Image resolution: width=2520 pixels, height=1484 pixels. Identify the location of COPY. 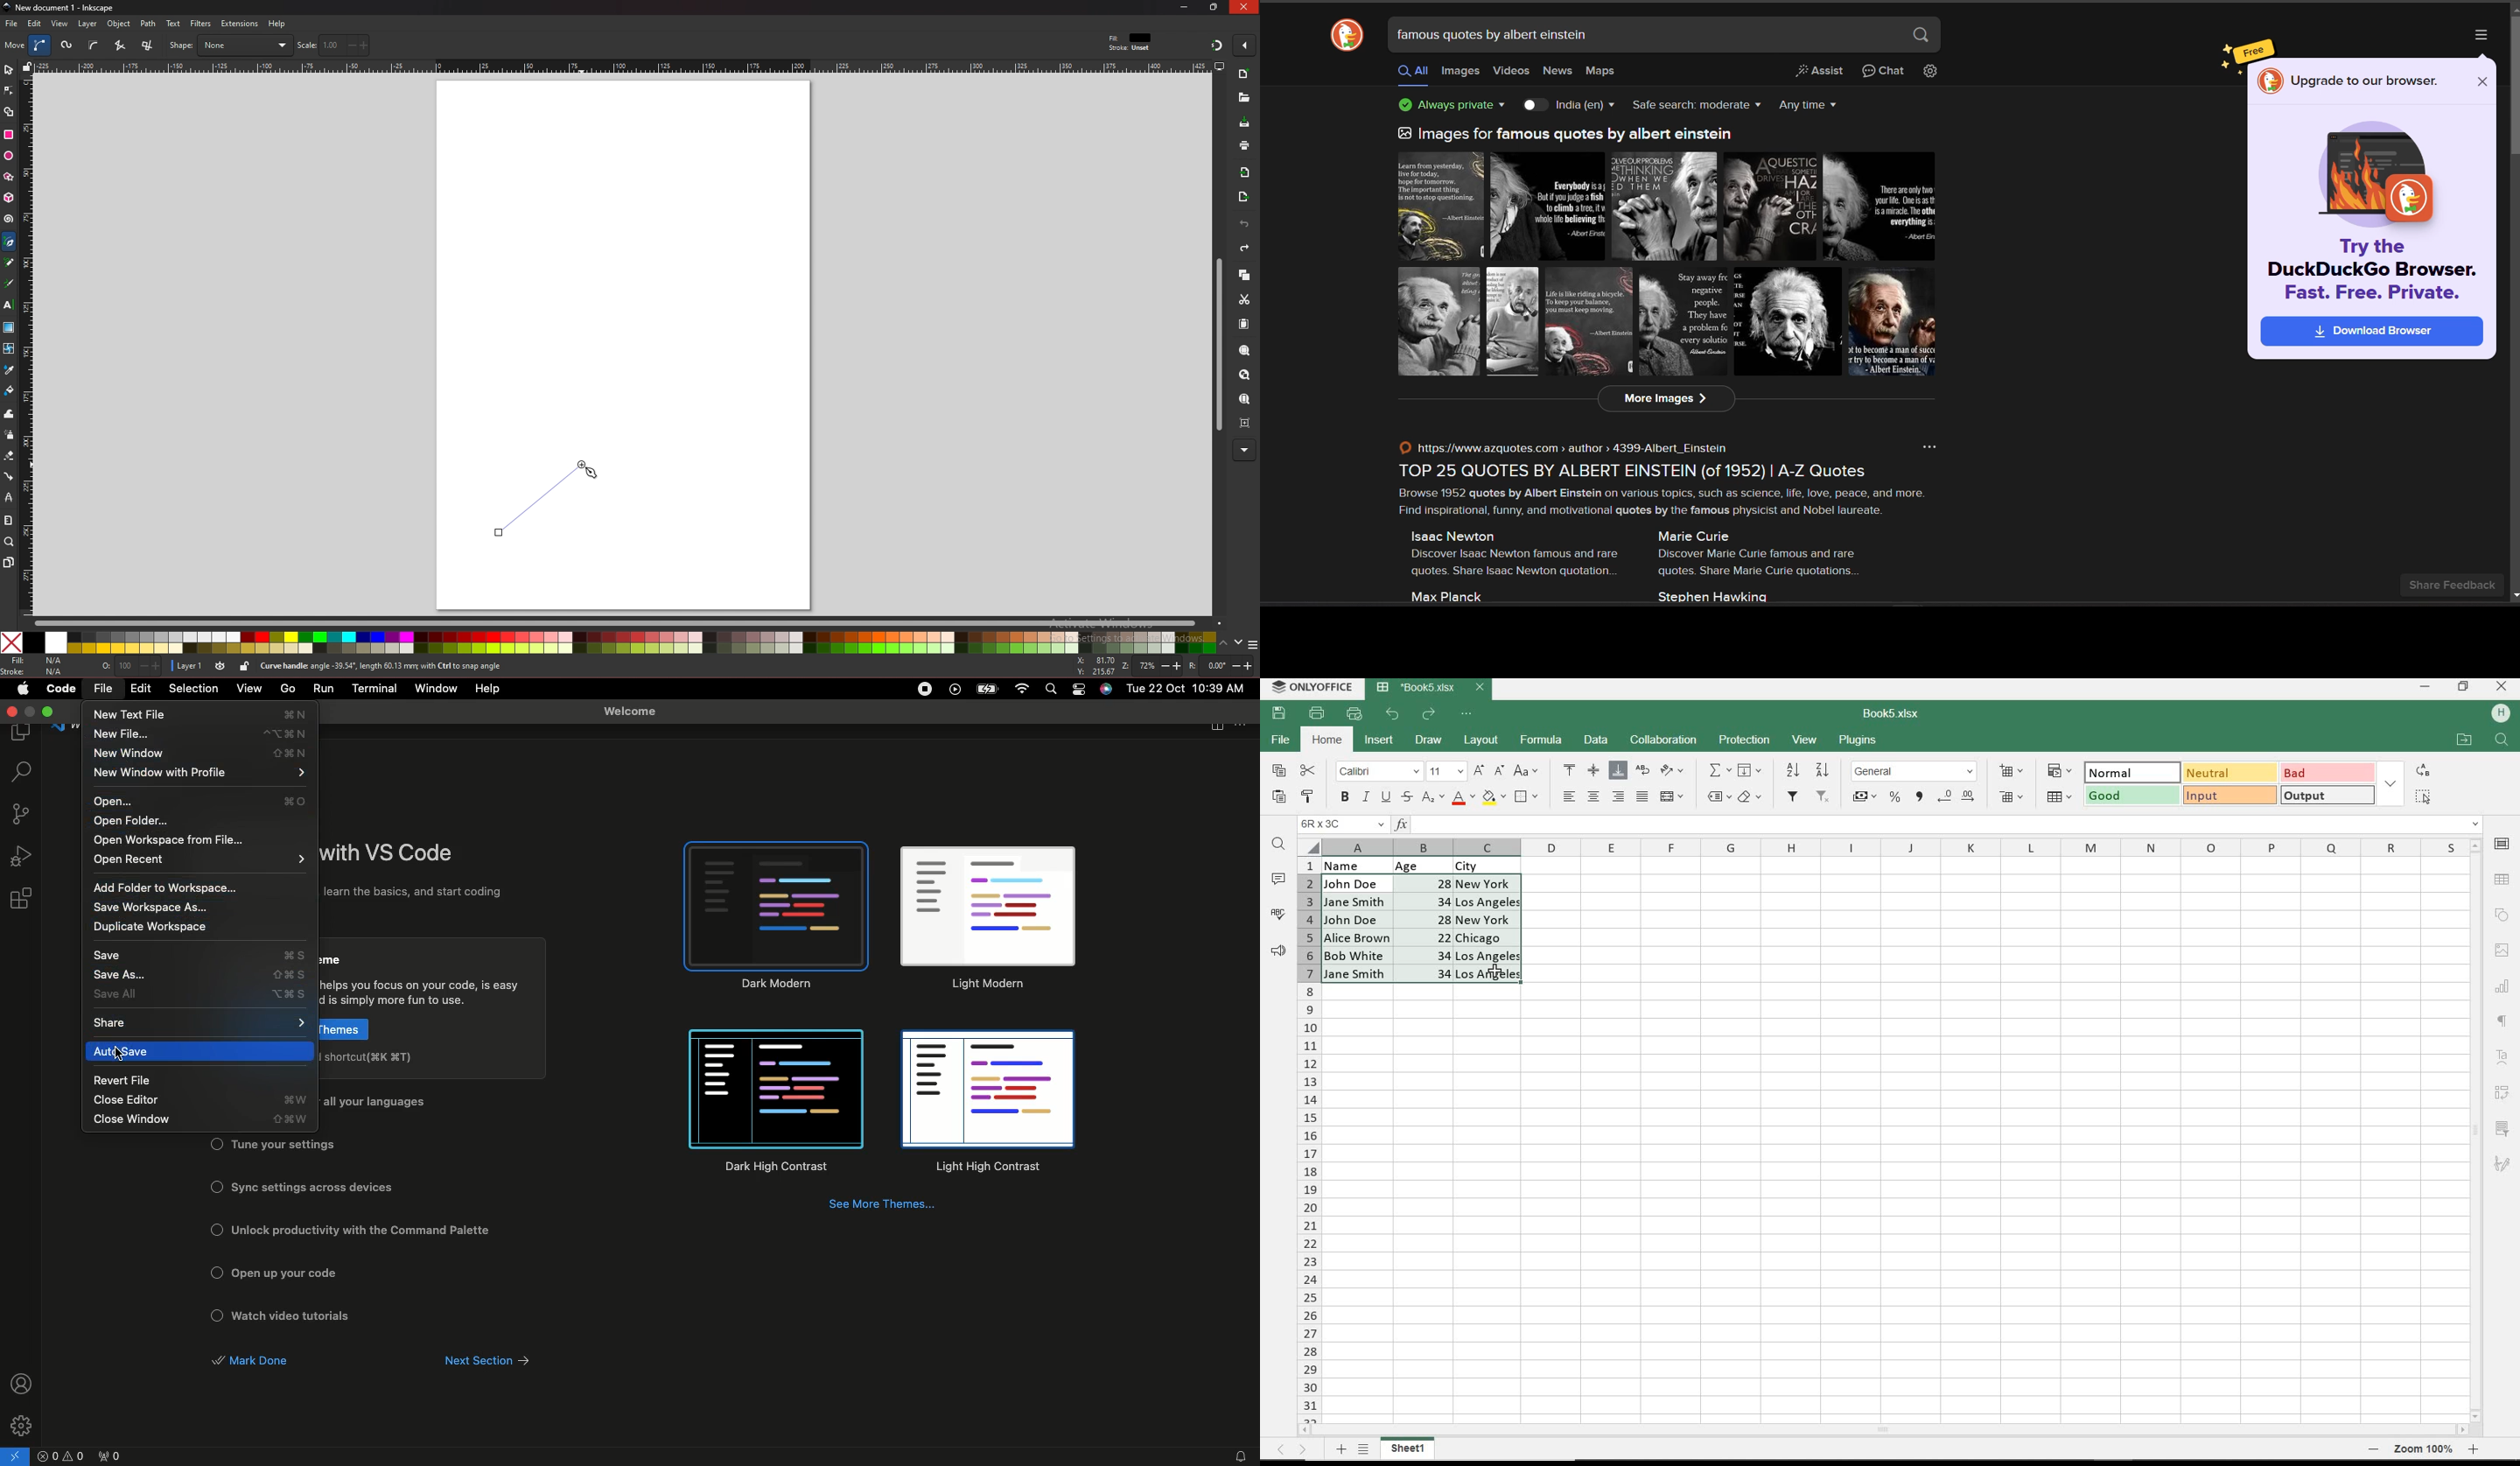
(1280, 771).